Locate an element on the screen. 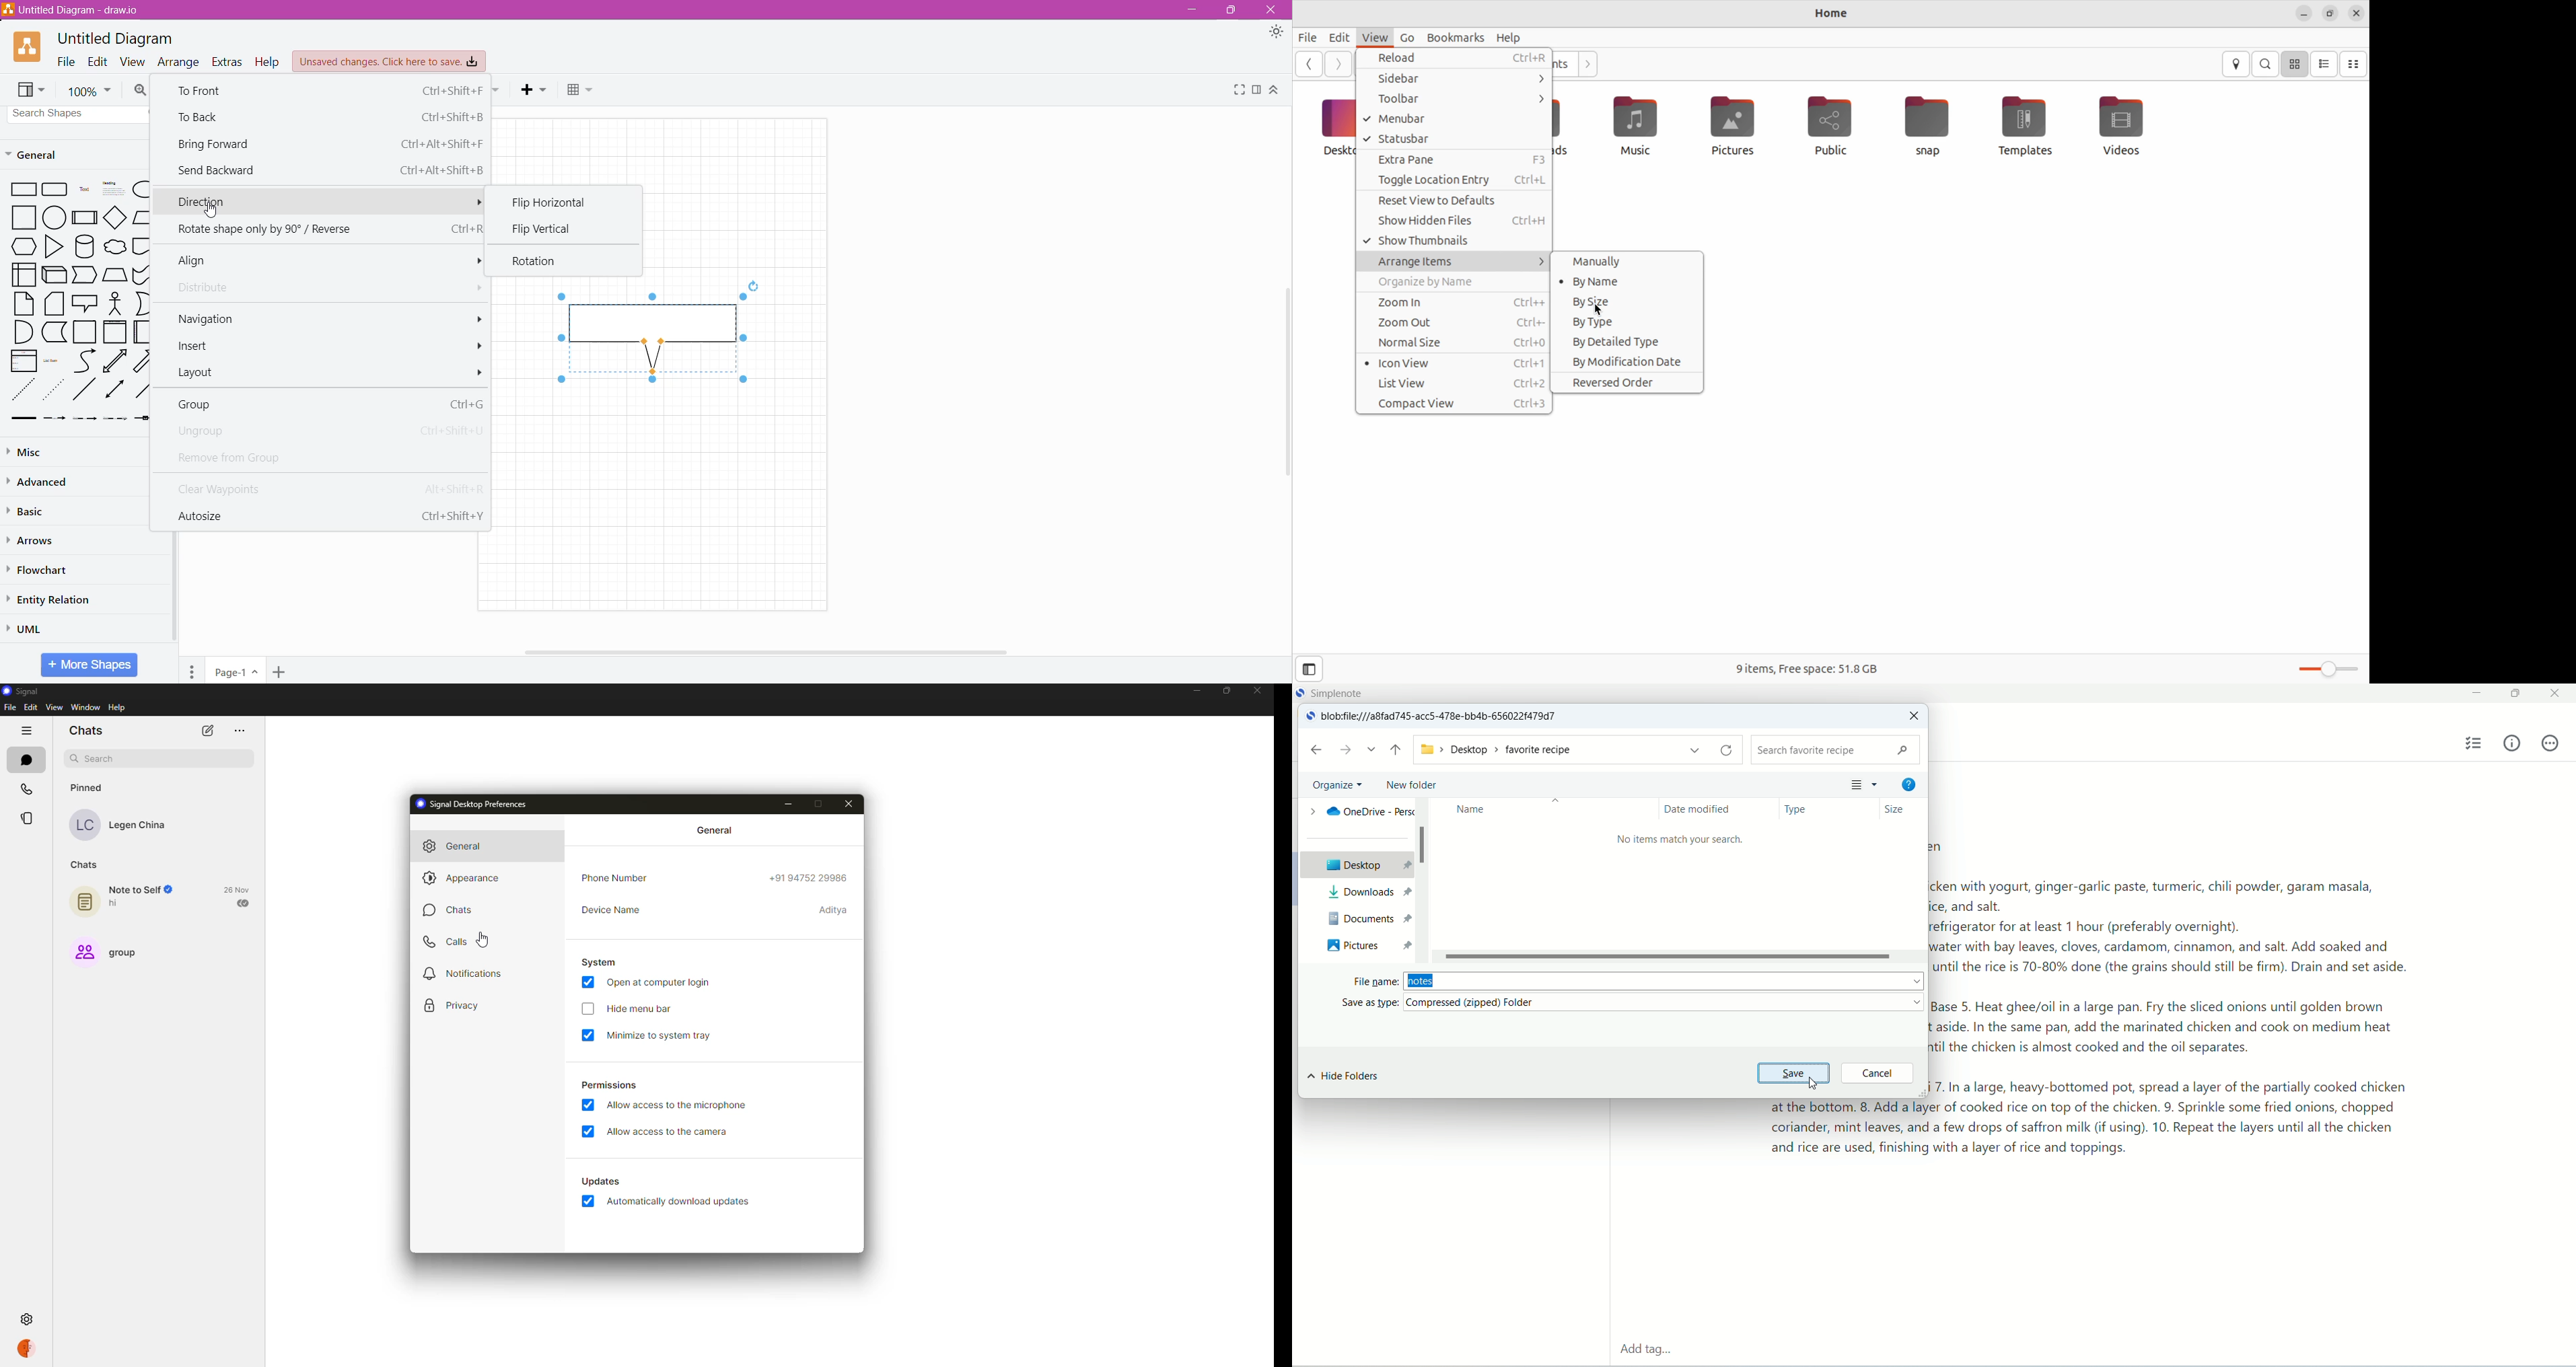 The width and height of the screenshot is (2576, 1372). list view is located at coordinates (1456, 384).